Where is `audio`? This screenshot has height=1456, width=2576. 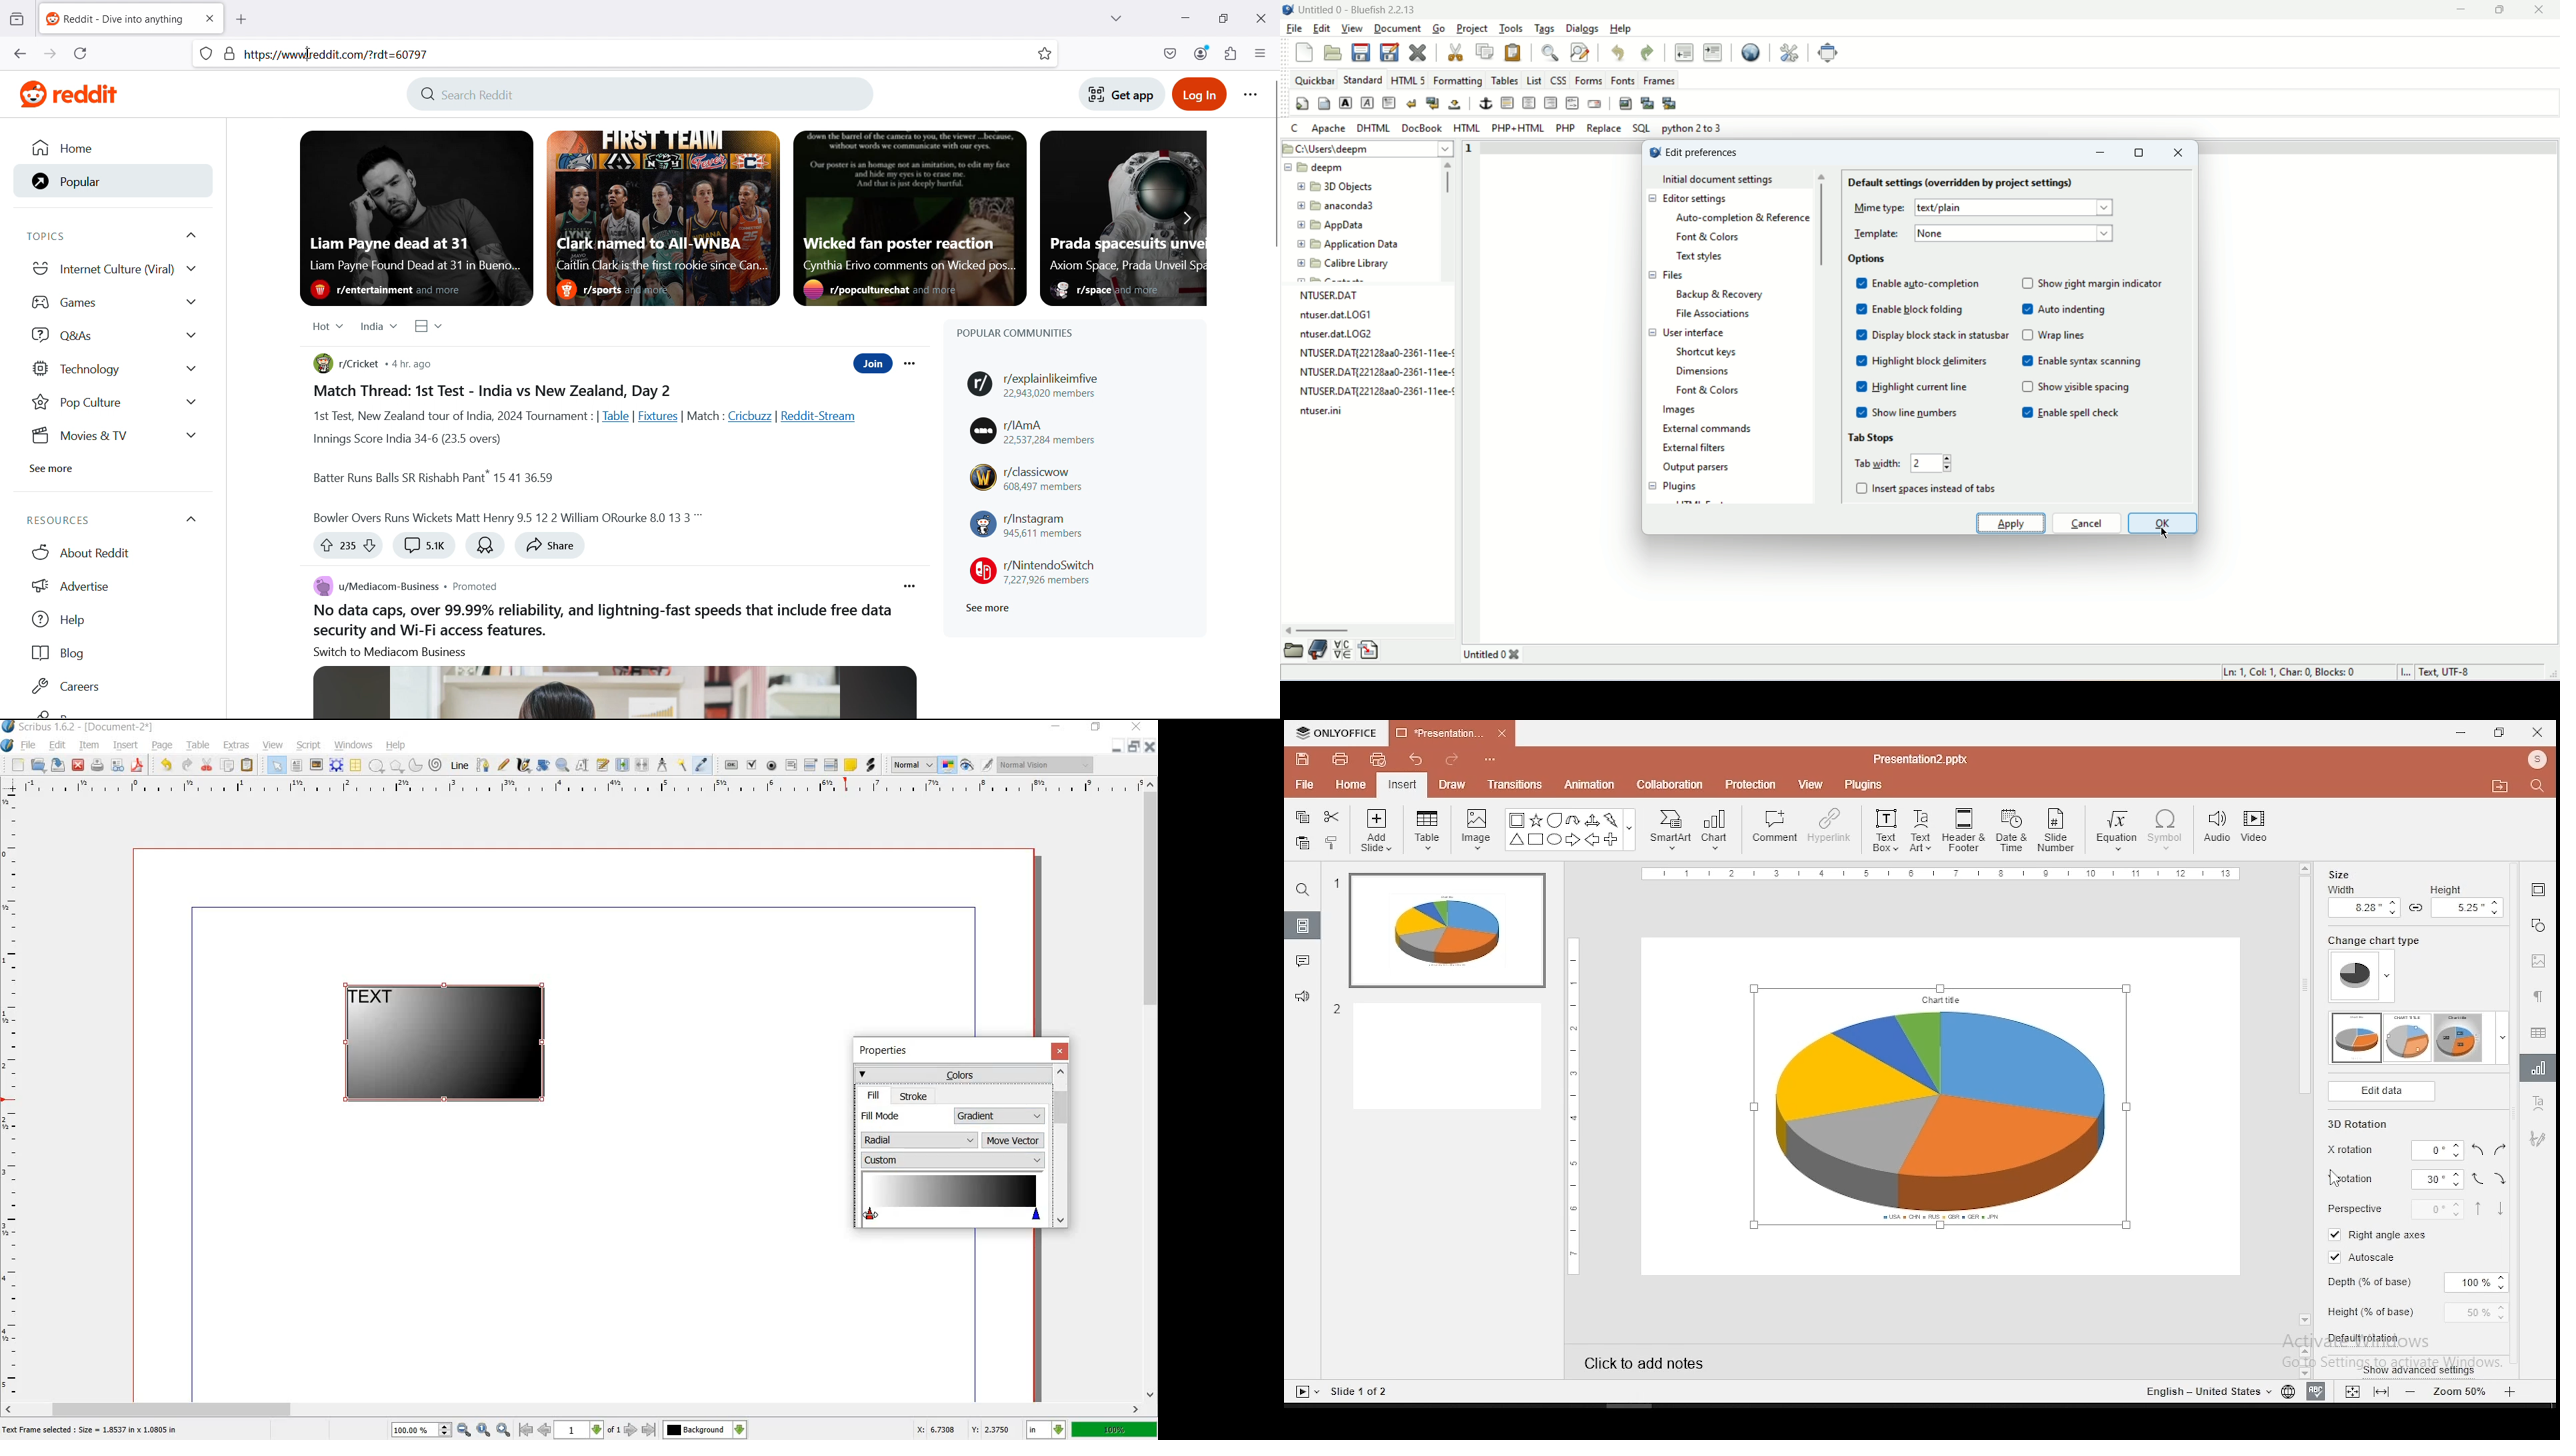 audio is located at coordinates (2217, 827).